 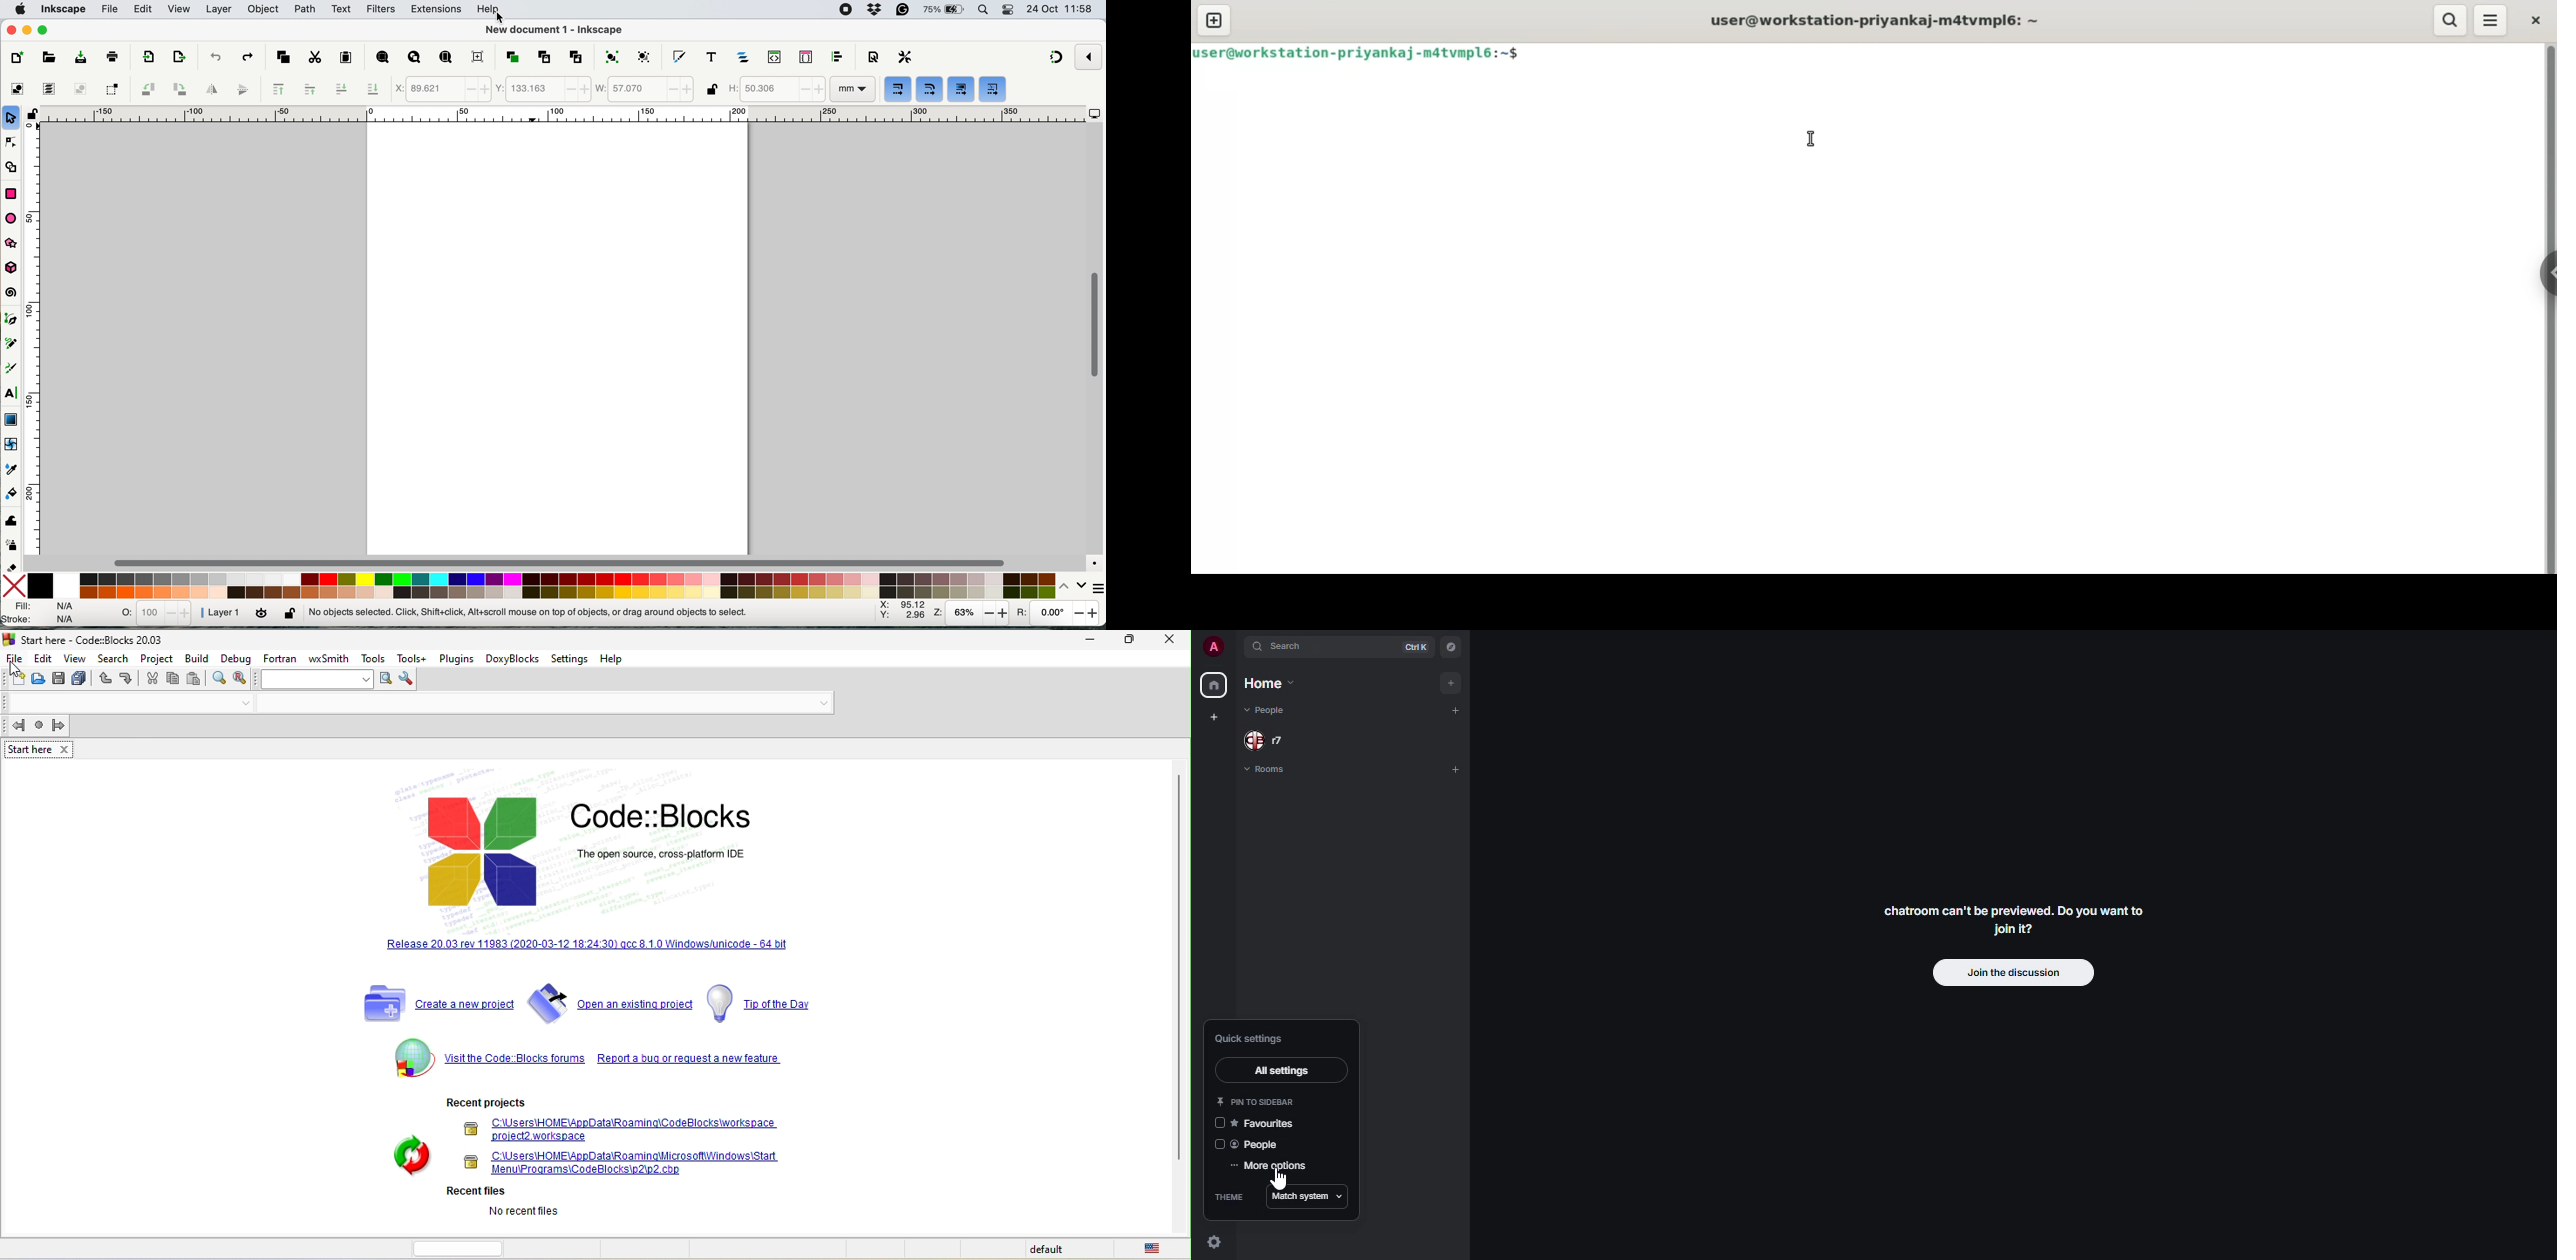 I want to click on dropbox, so click(x=873, y=11).